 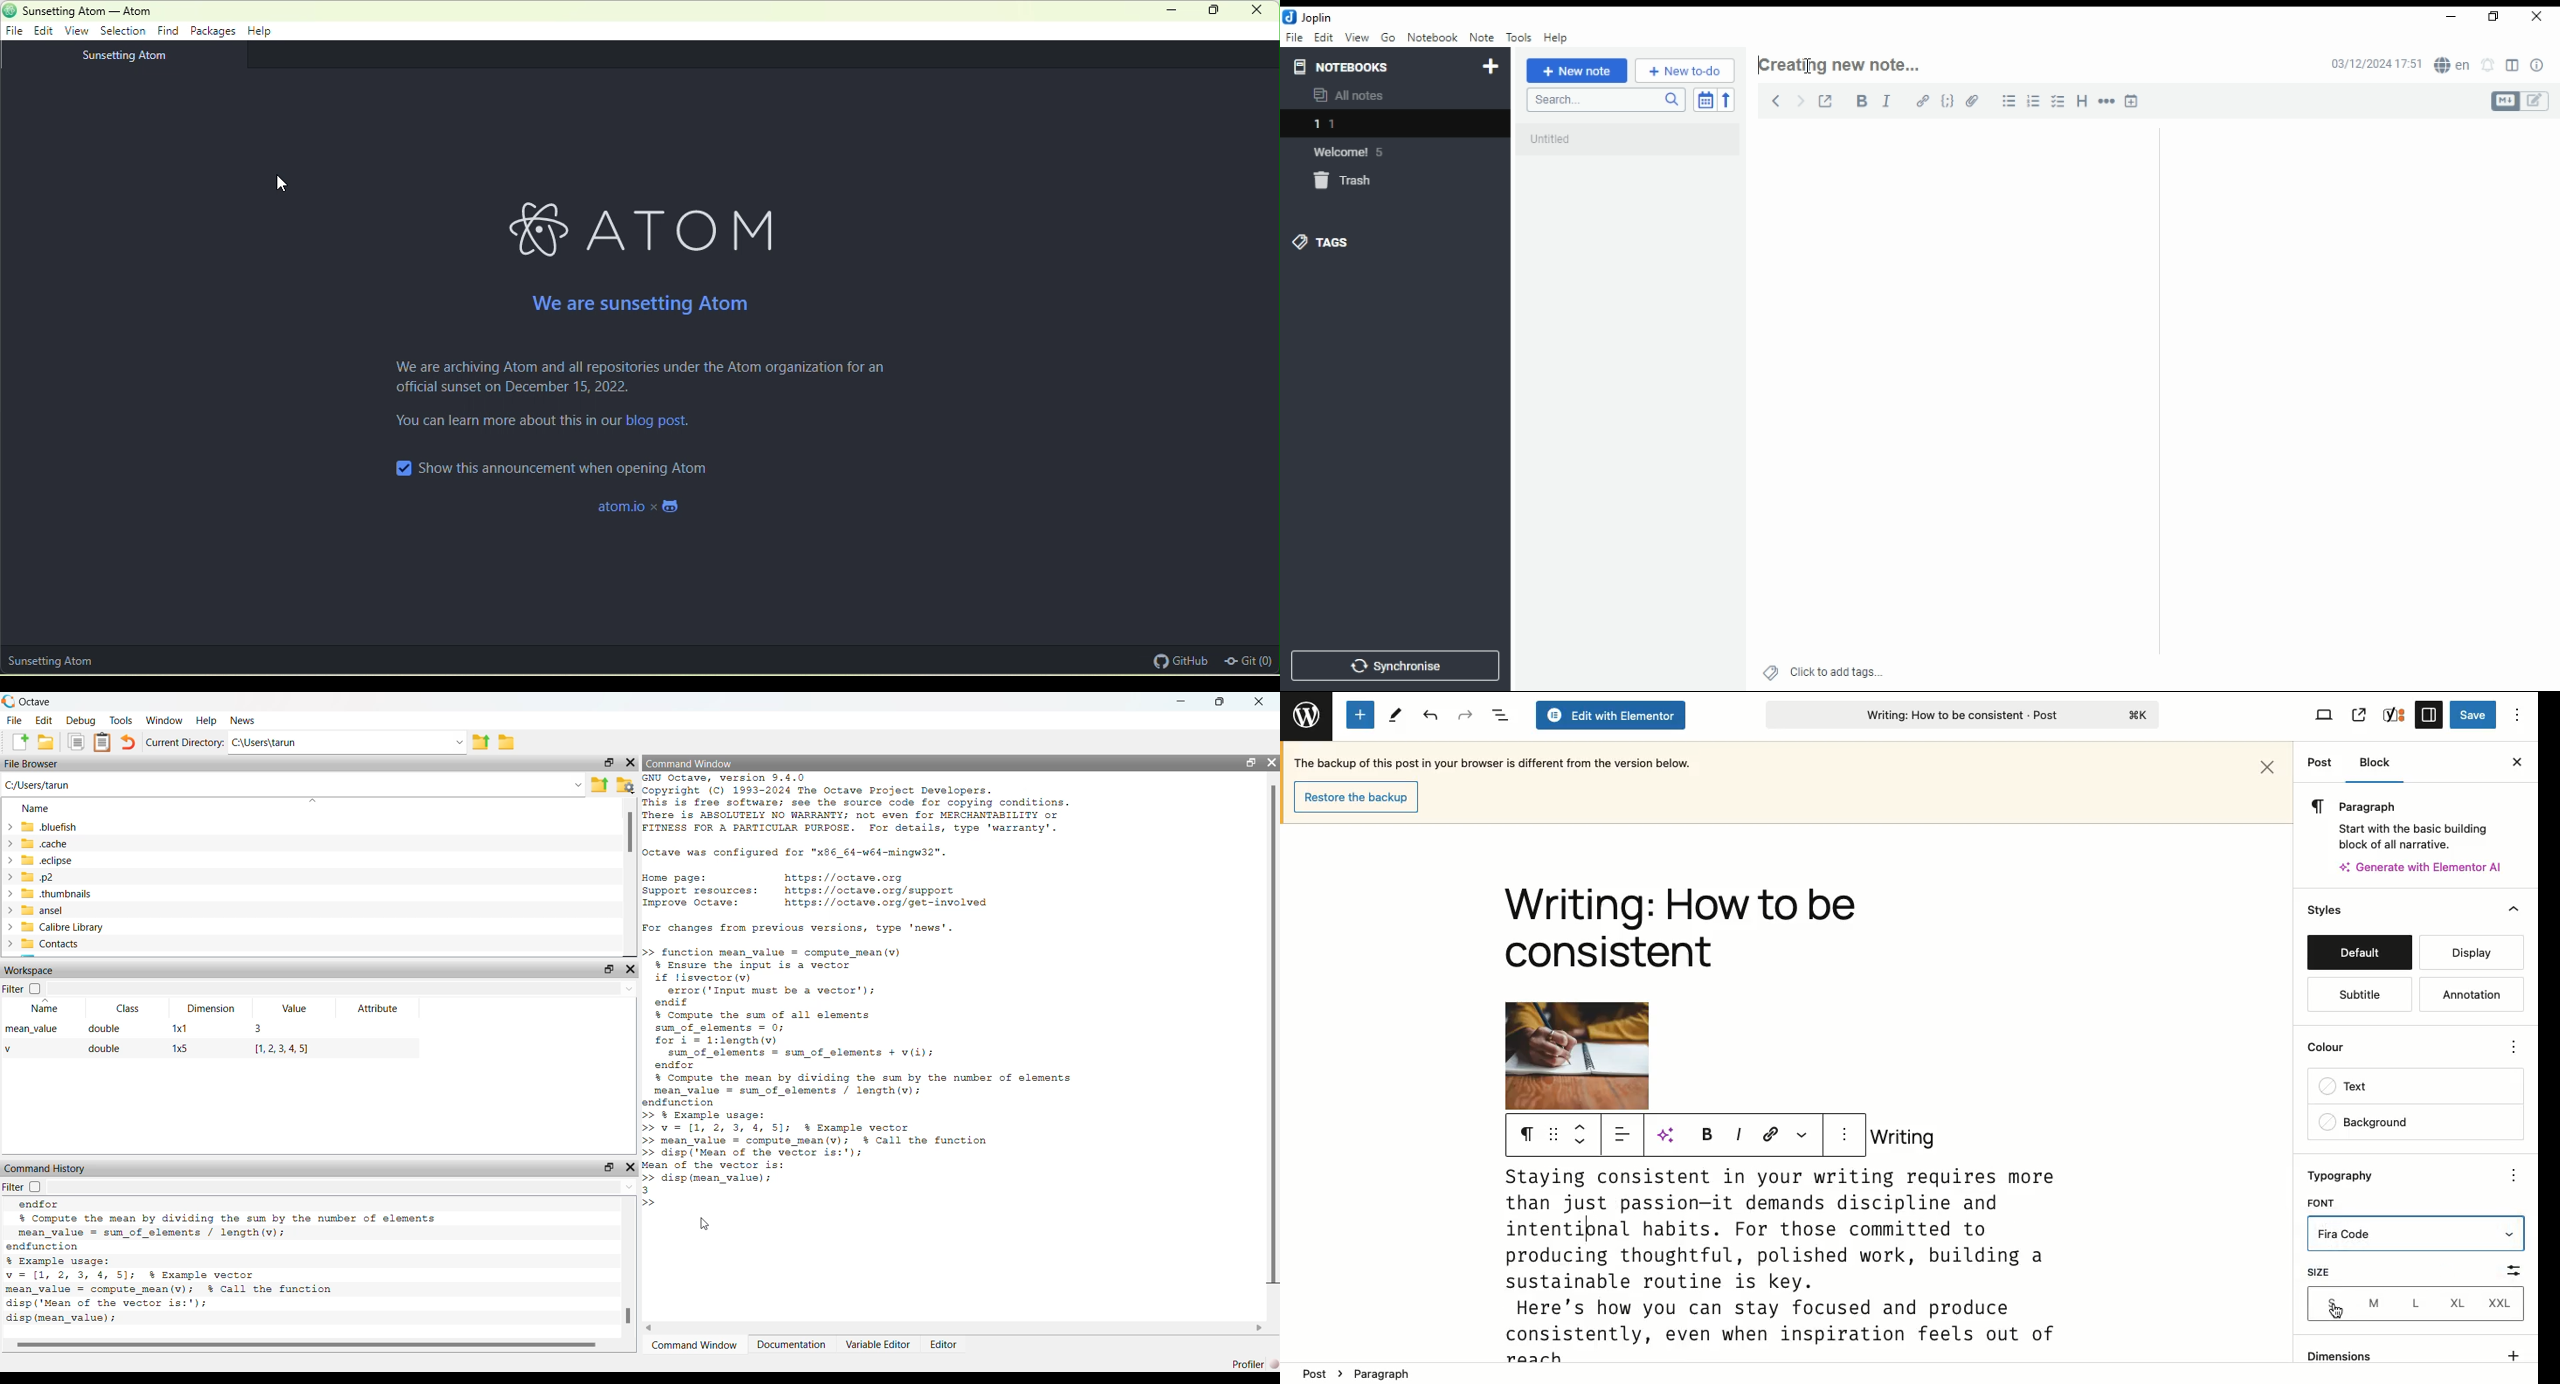 I want to click on notebook, so click(x=1432, y=37).